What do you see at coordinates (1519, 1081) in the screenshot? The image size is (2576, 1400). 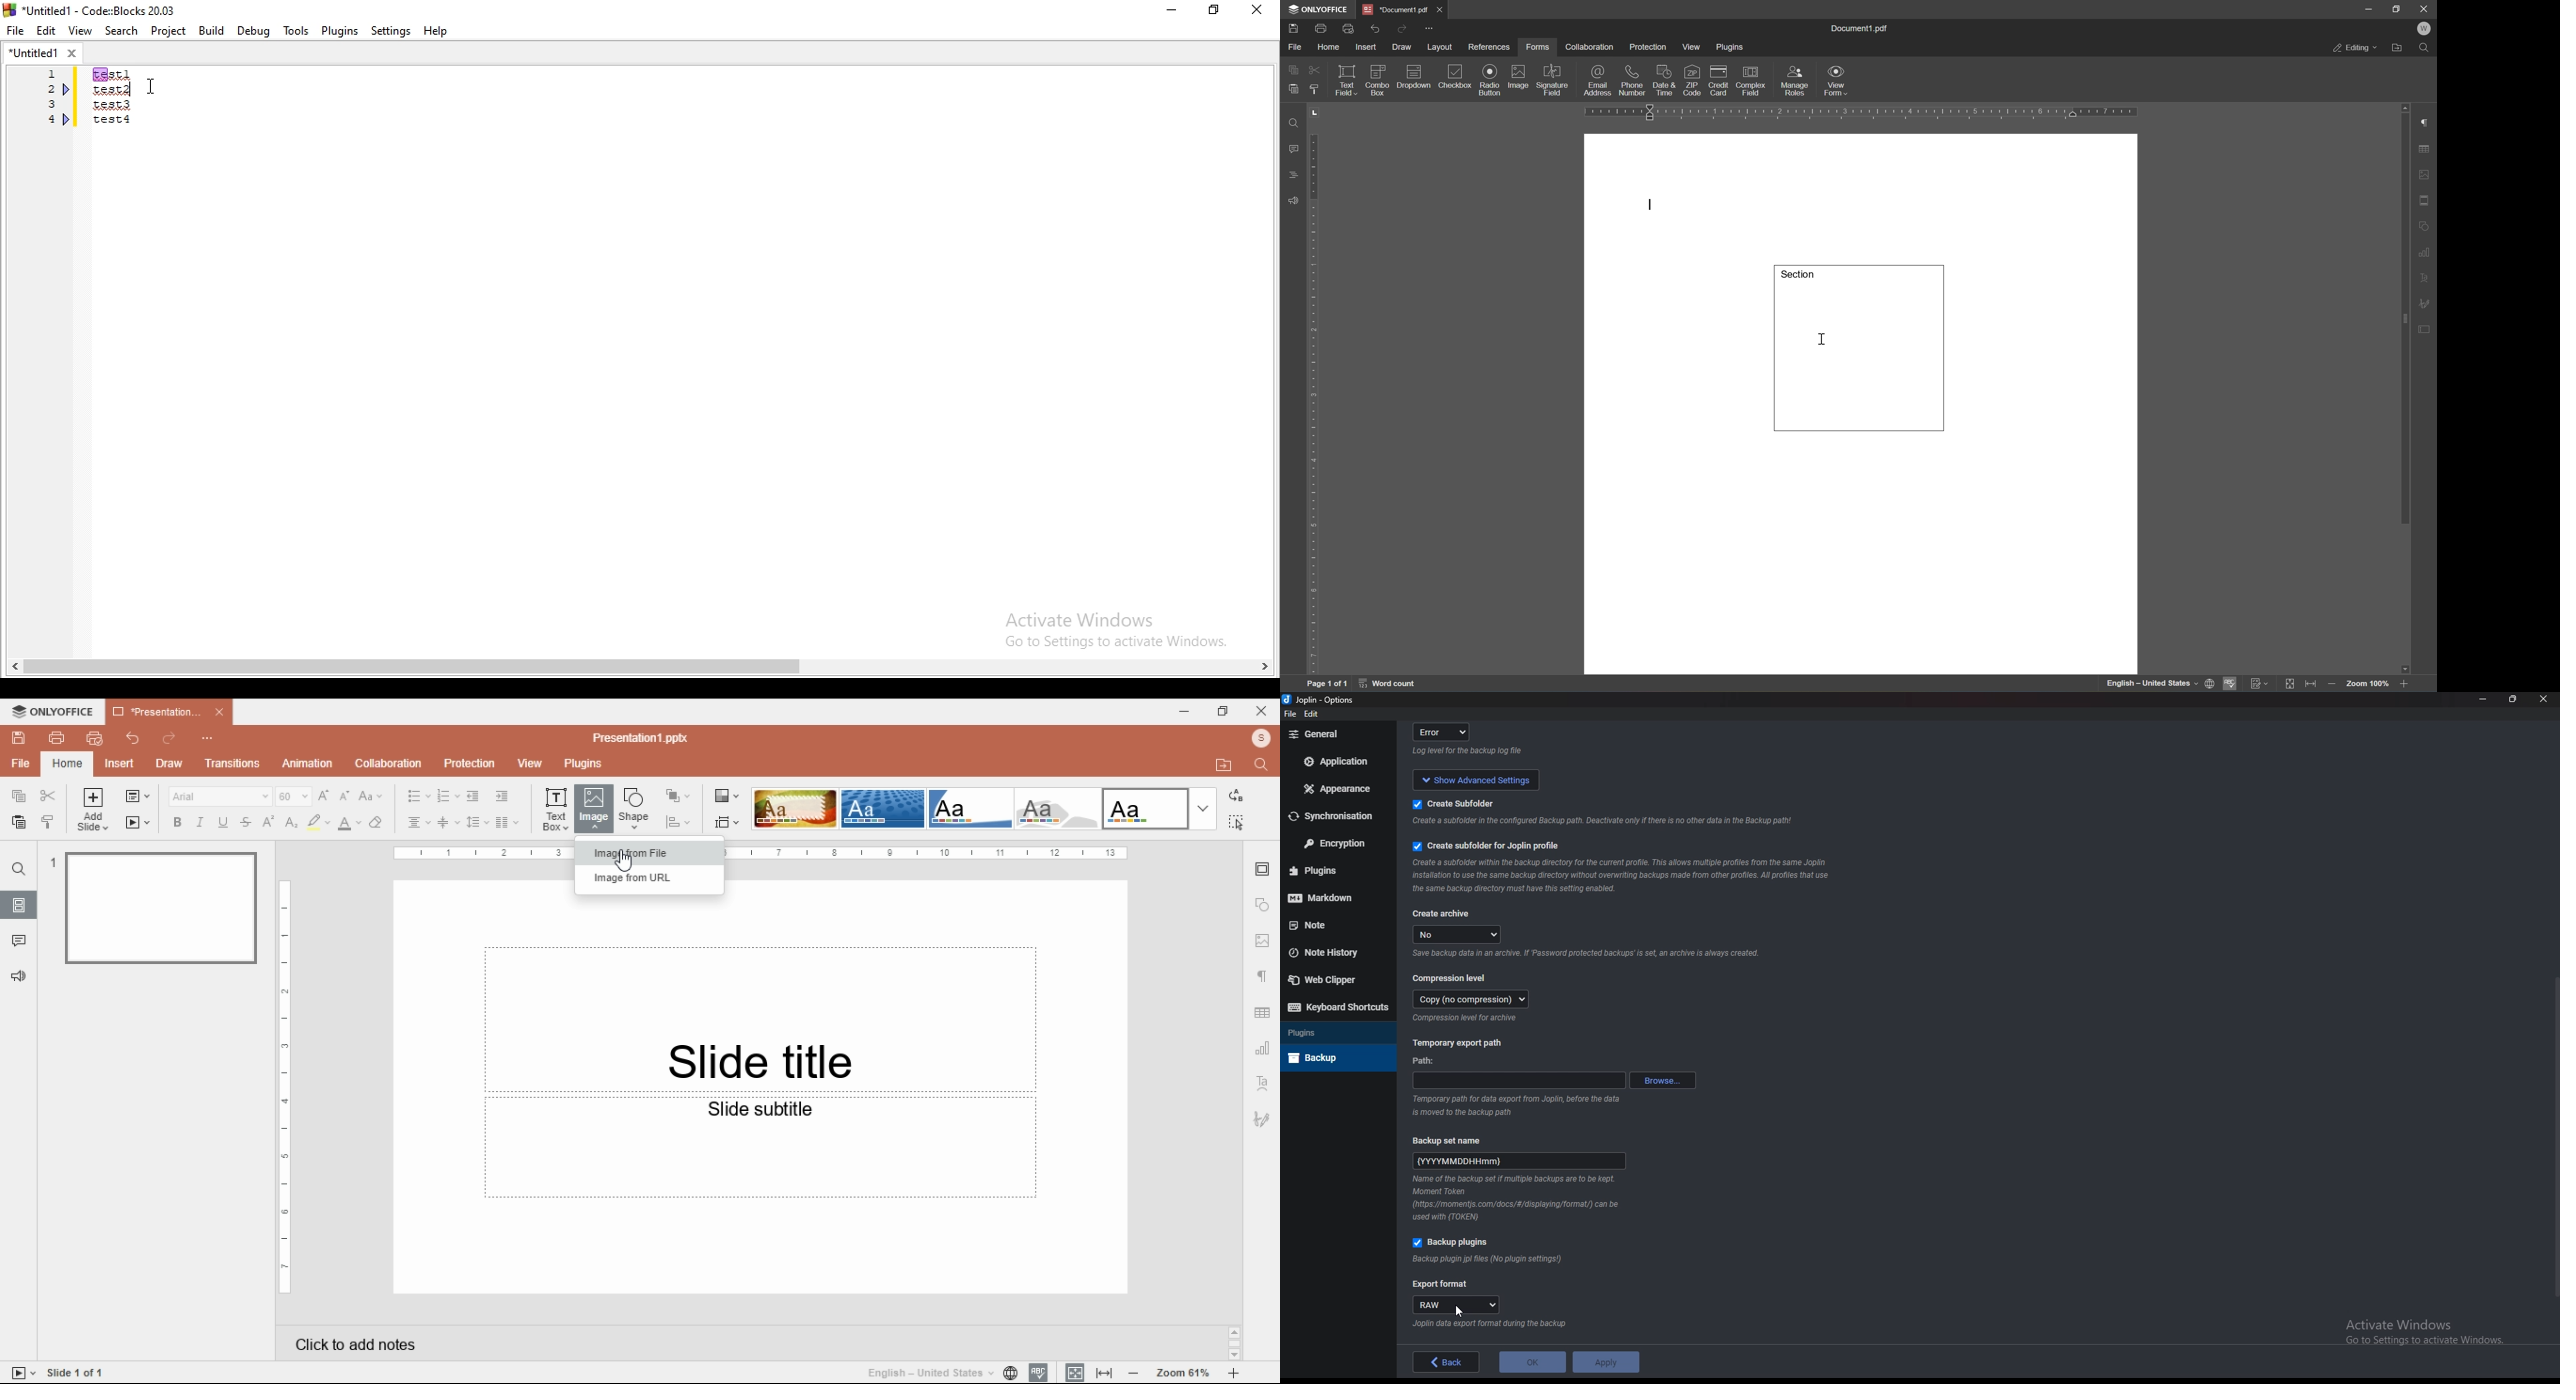 I see `path` at bounding box center [1519, 1081].